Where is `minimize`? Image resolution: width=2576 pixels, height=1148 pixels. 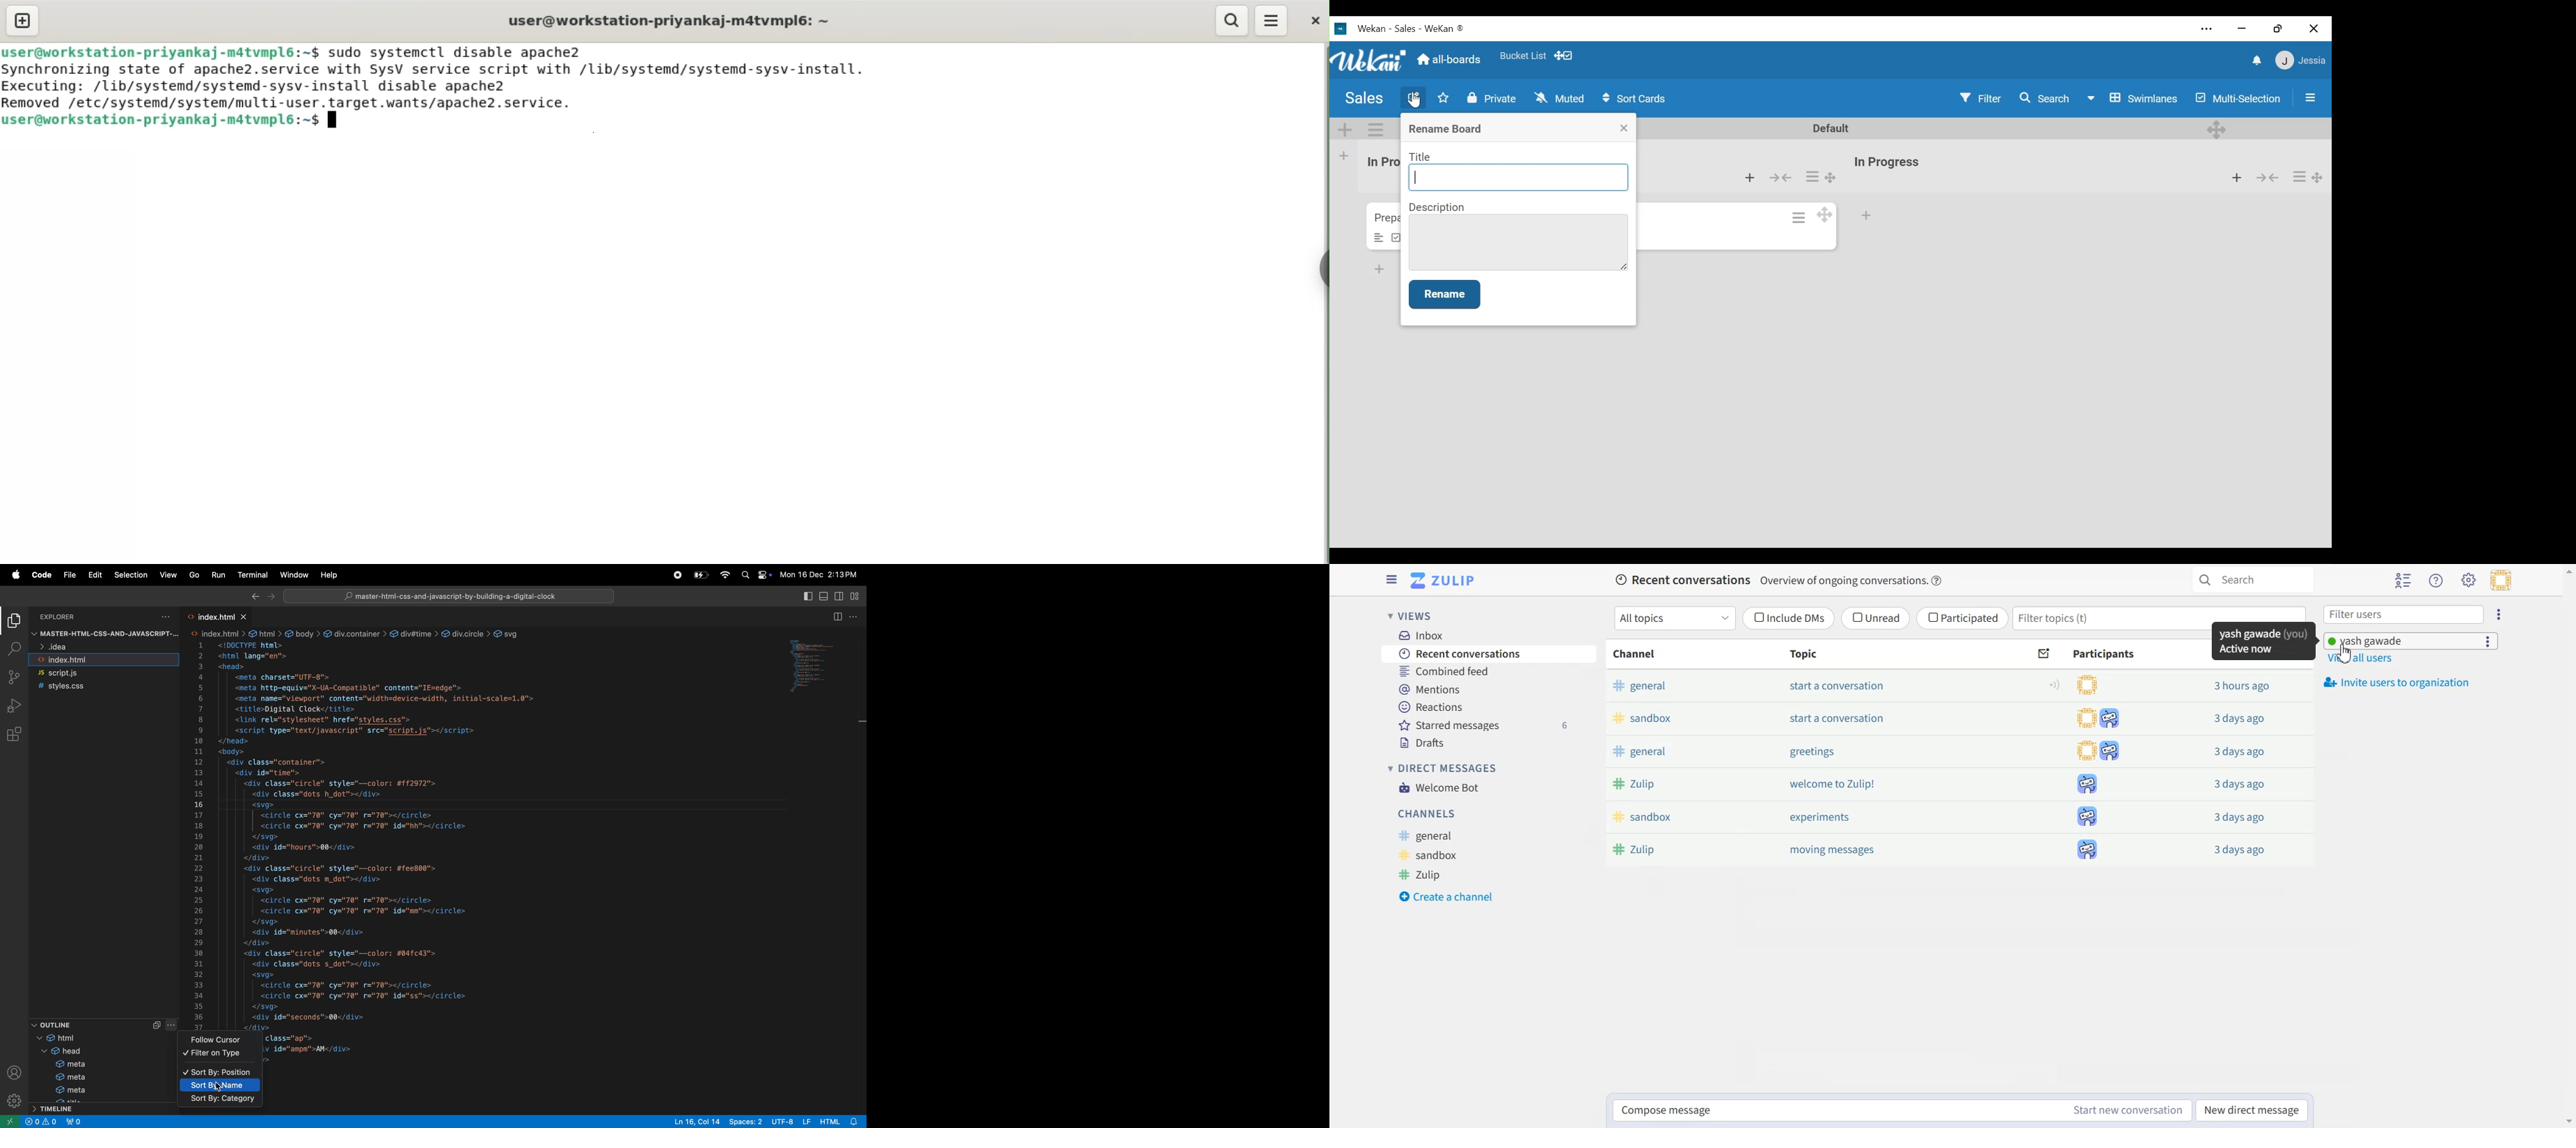 minimize is located at coordinates (2242, 28).